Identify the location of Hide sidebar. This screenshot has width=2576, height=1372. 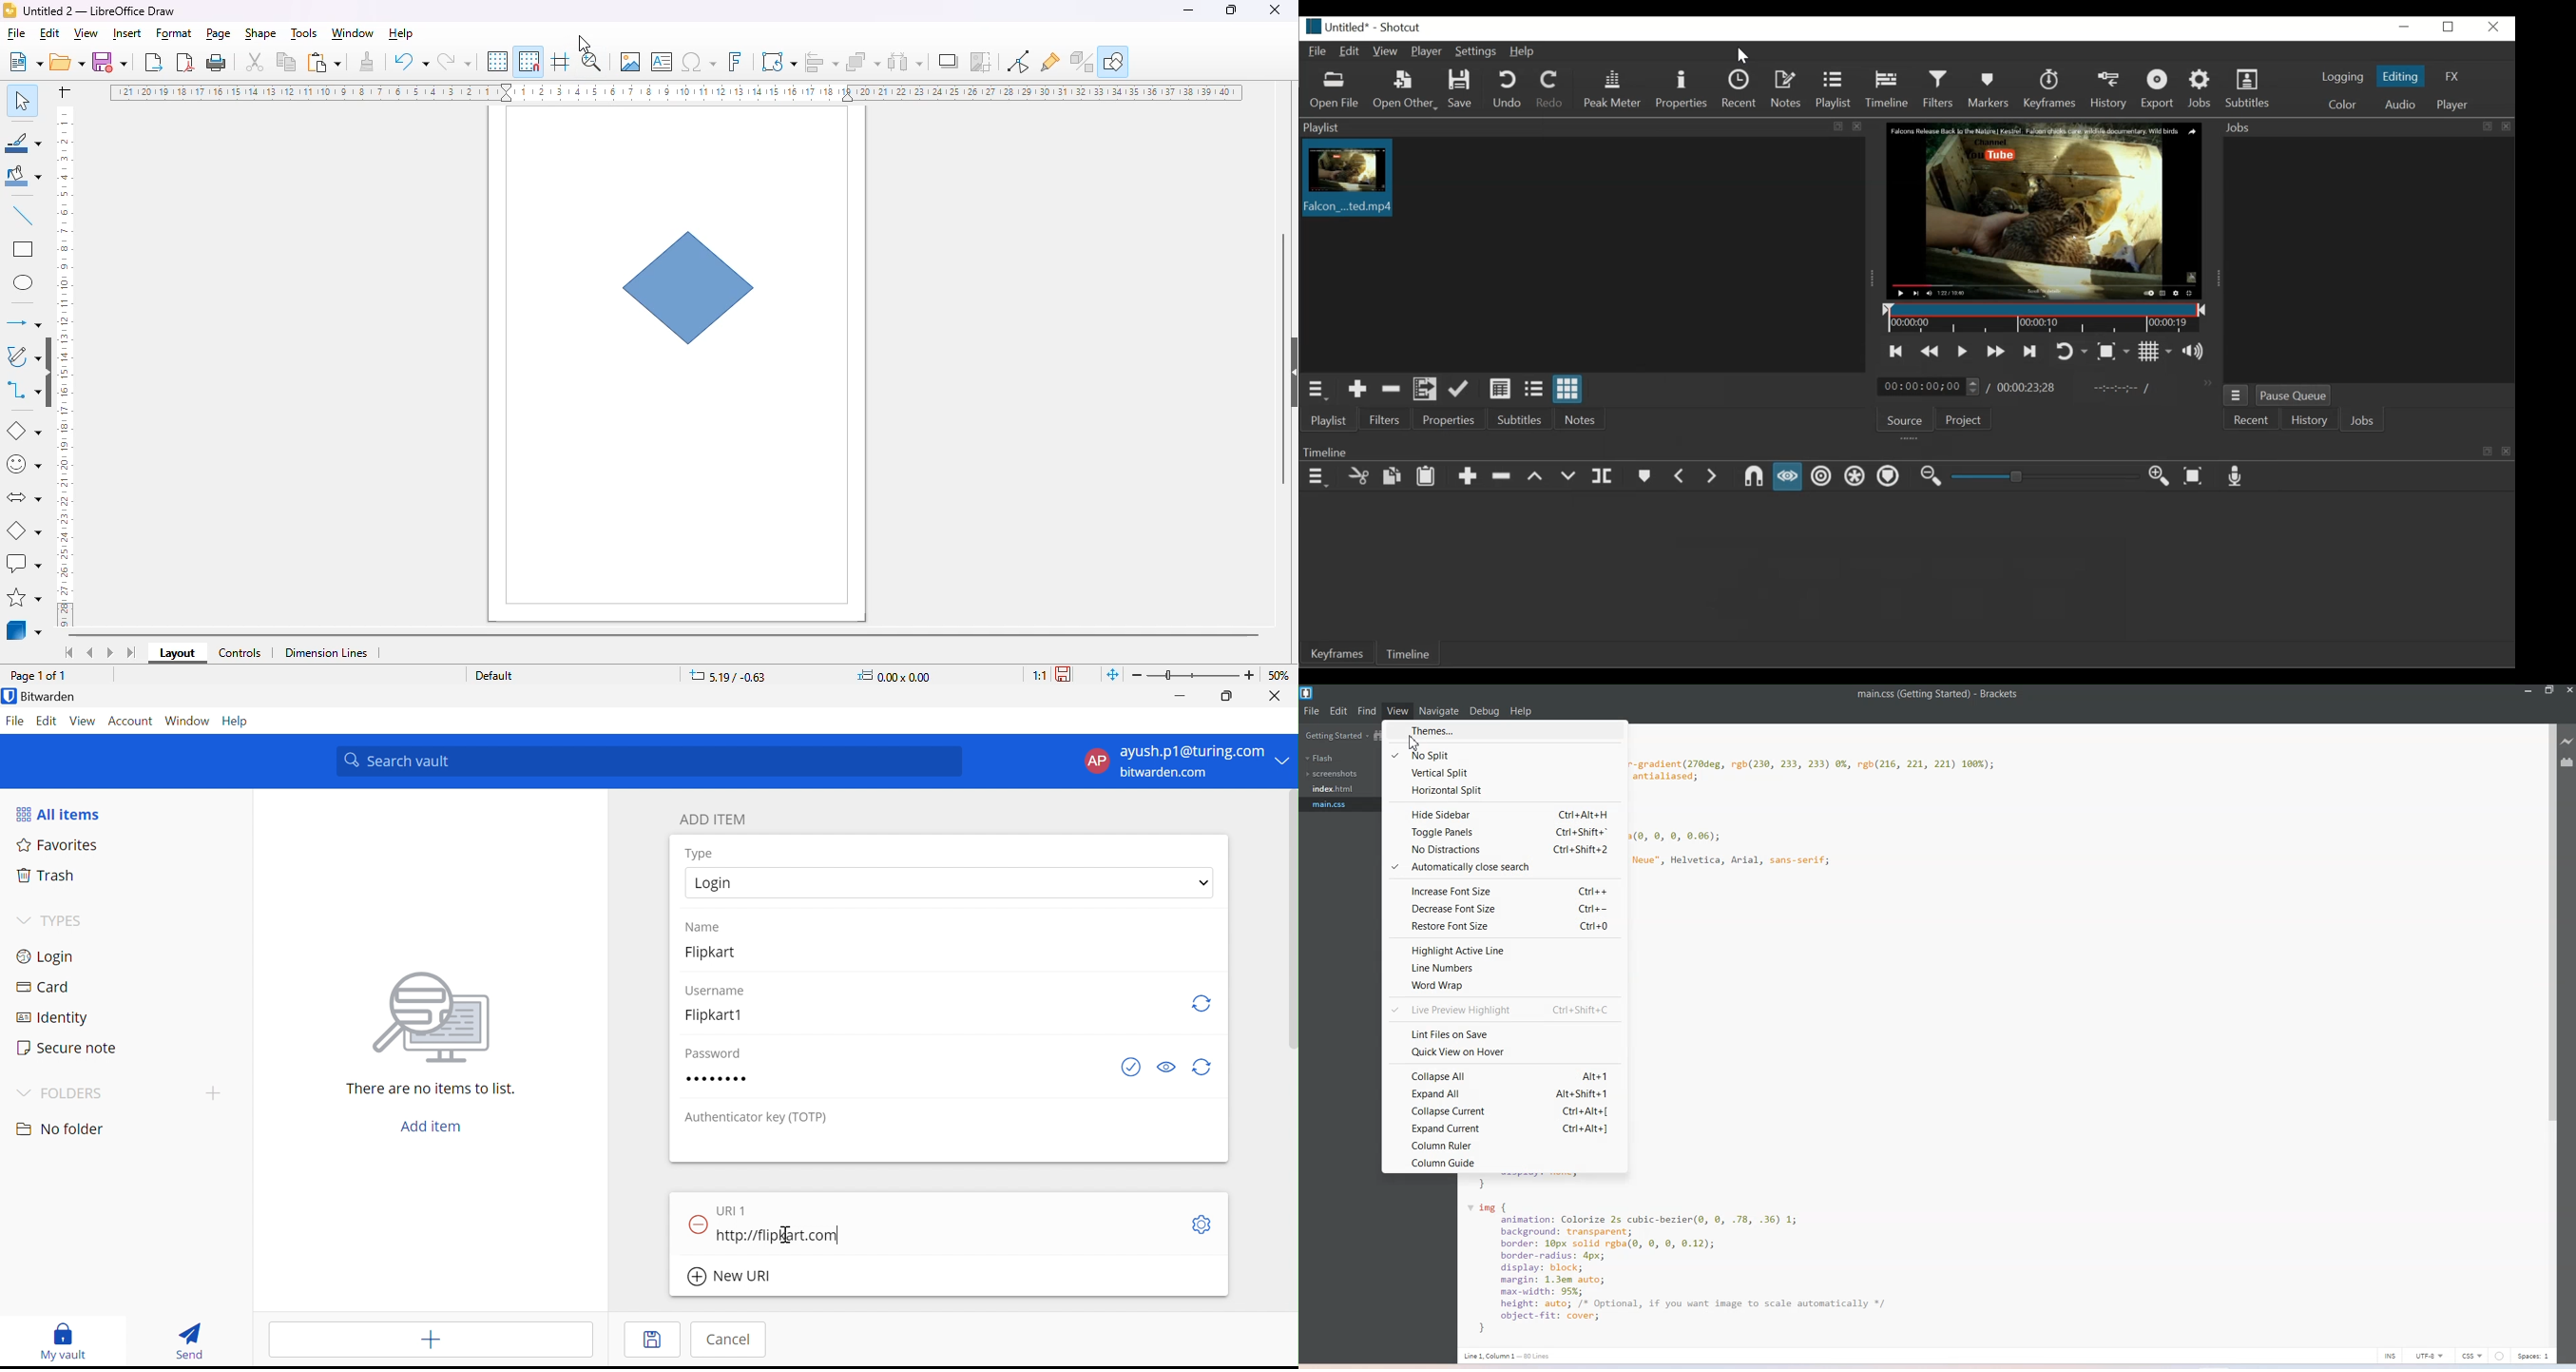
(1504, 813).